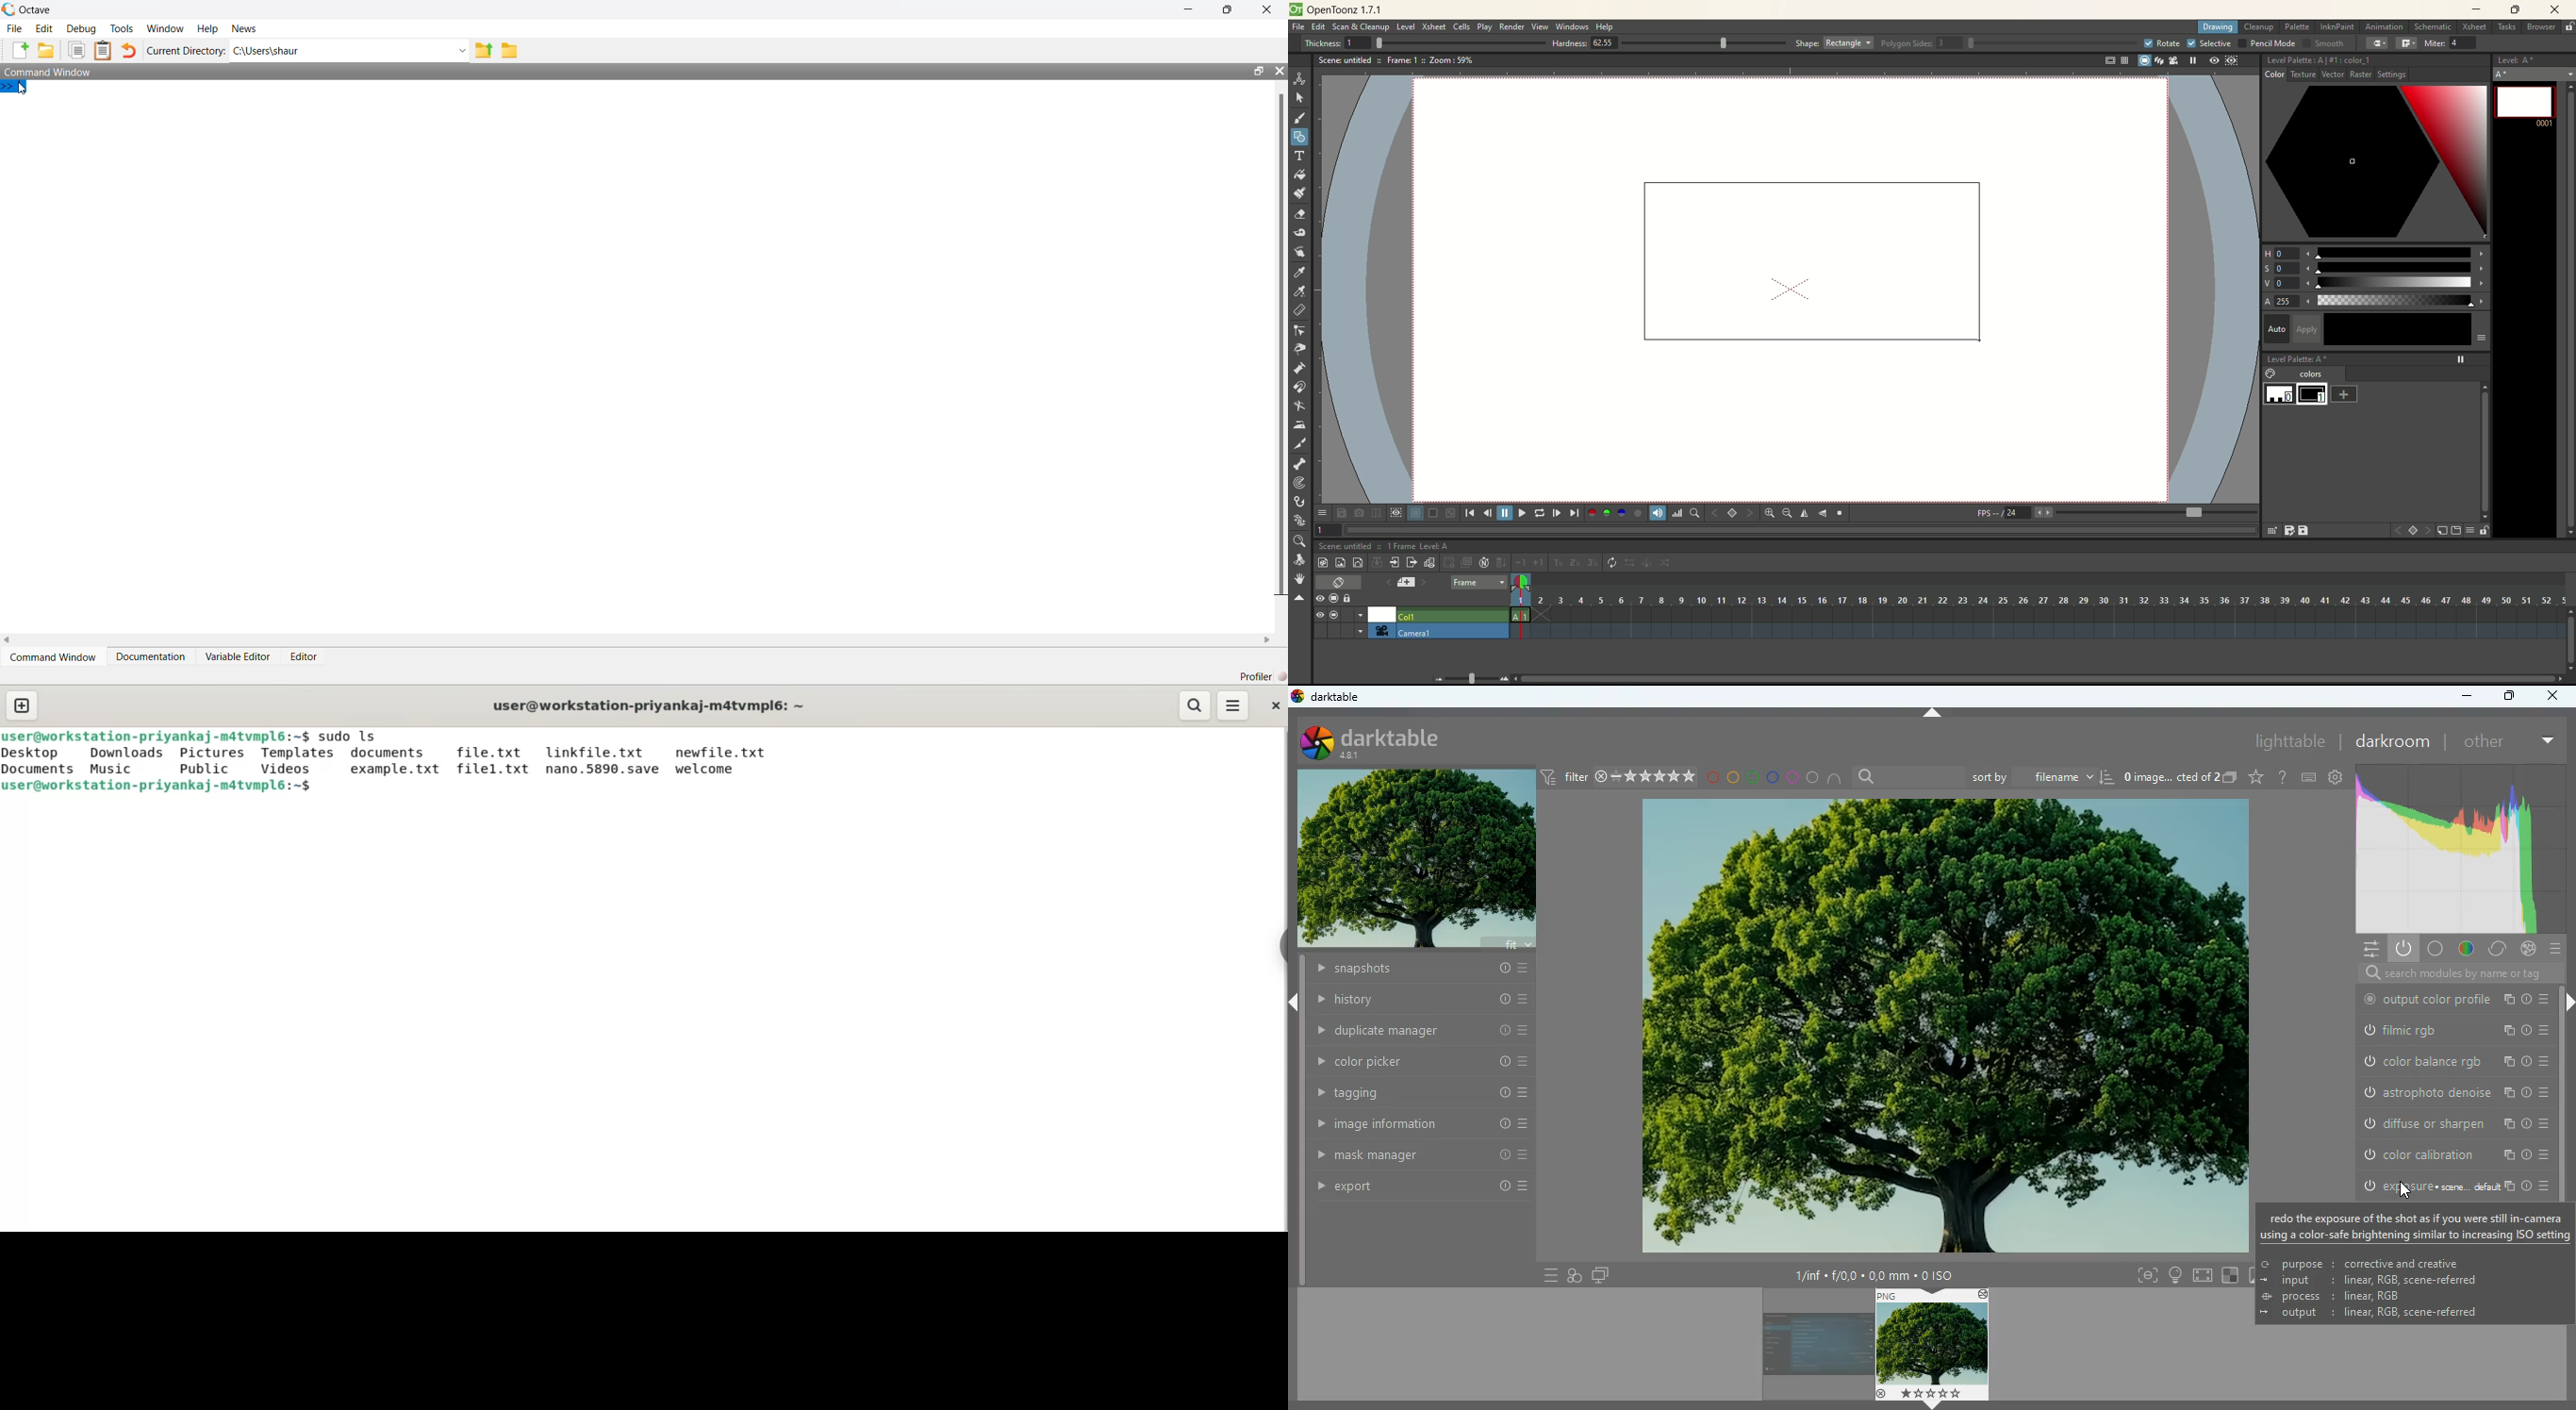 Image resolution: width=2576 pixels, height=1428 pixels. What do you see at coordinates (1450, 563) in the screenshot?
I see `create blank drawing` at bounding box center [1450, 563].